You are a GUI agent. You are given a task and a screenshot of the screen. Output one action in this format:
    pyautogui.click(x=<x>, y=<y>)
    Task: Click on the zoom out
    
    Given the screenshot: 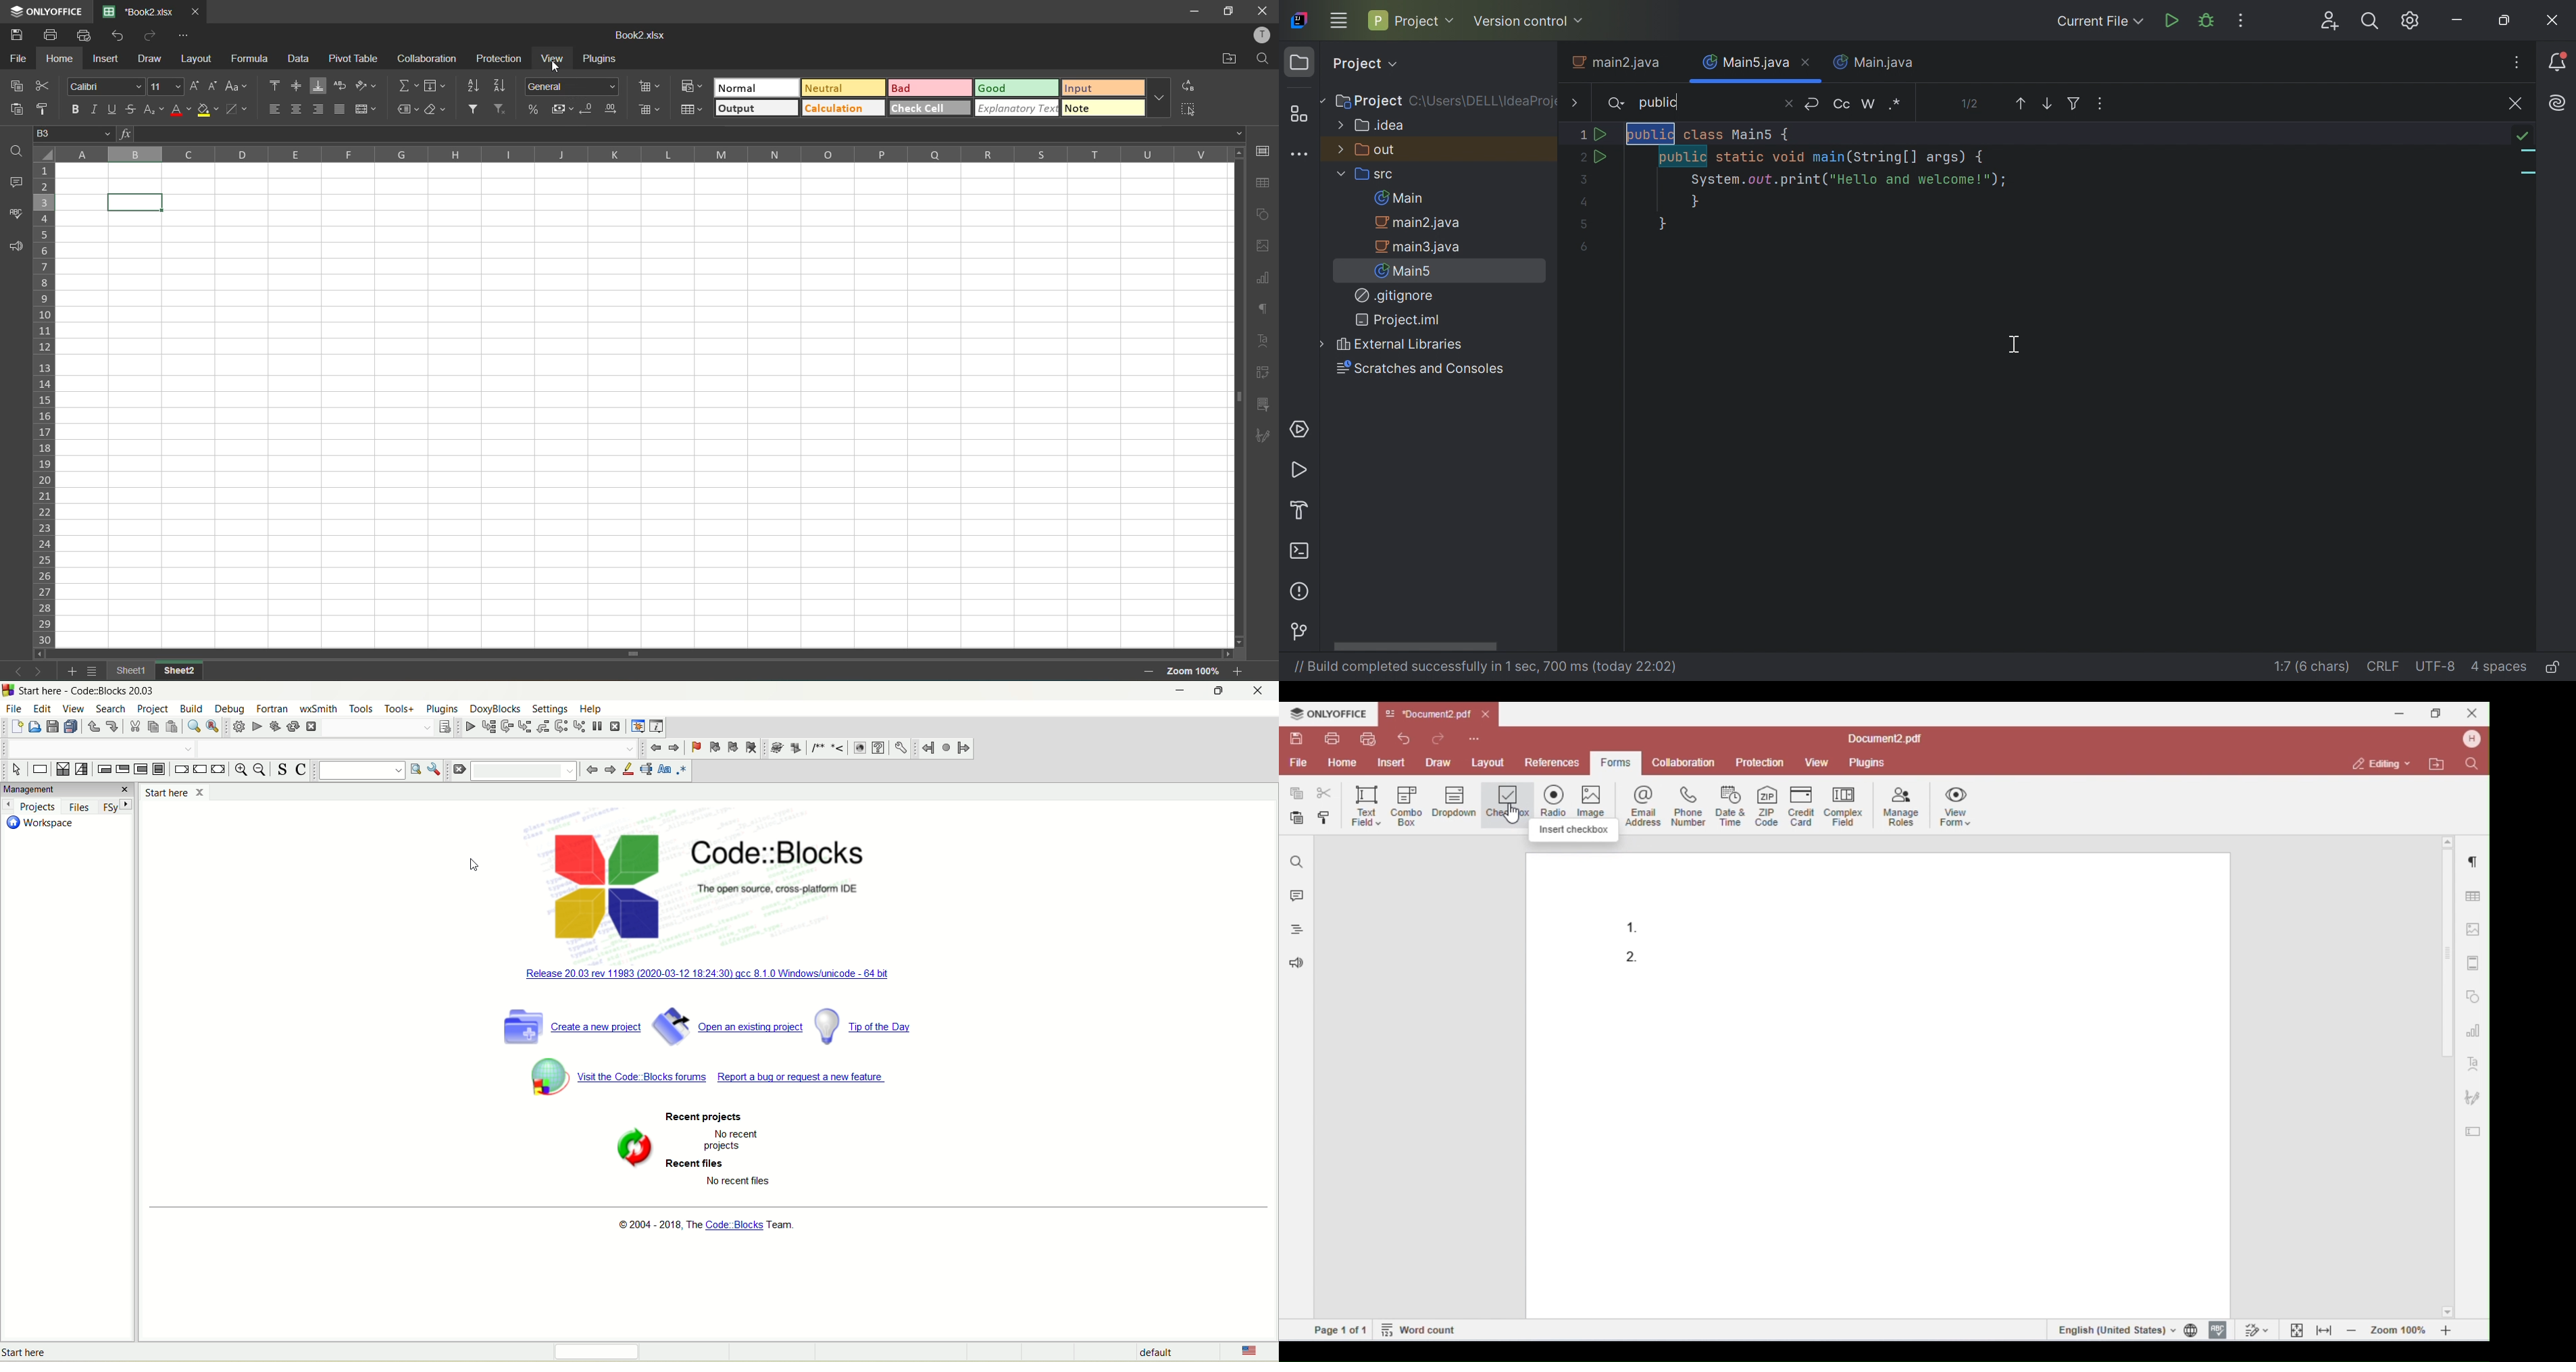 What is the action you would take?
    pyautogui.click(x=259, y=770)
    